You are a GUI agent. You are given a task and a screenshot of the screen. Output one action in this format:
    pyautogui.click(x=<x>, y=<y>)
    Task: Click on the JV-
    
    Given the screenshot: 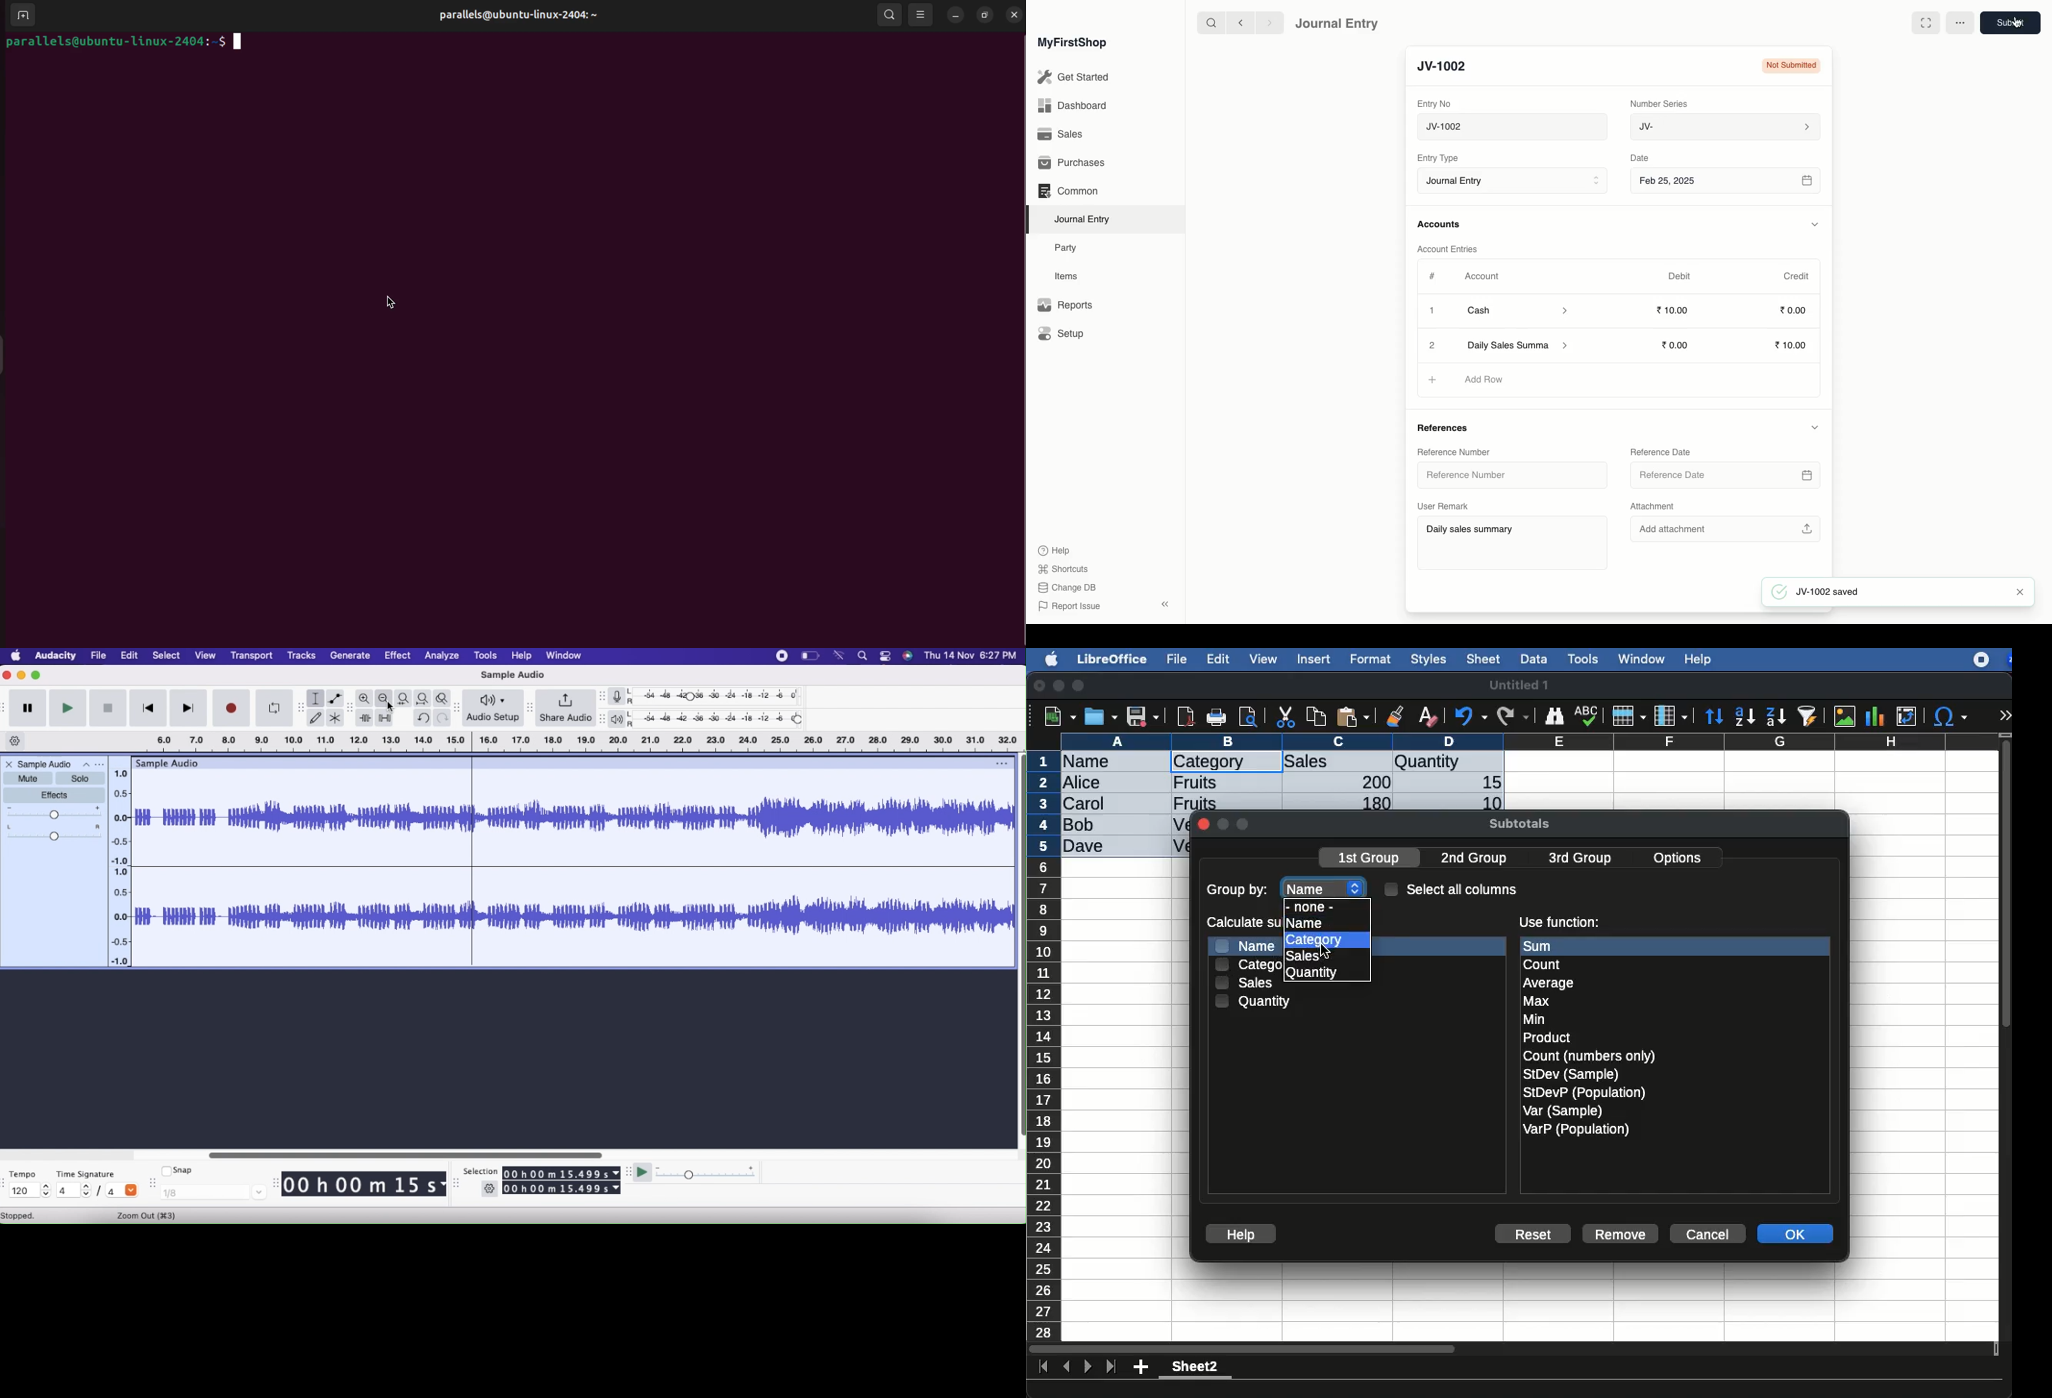 What is the action you would take?
    pyautogui.click(x=1724, y=127)
    